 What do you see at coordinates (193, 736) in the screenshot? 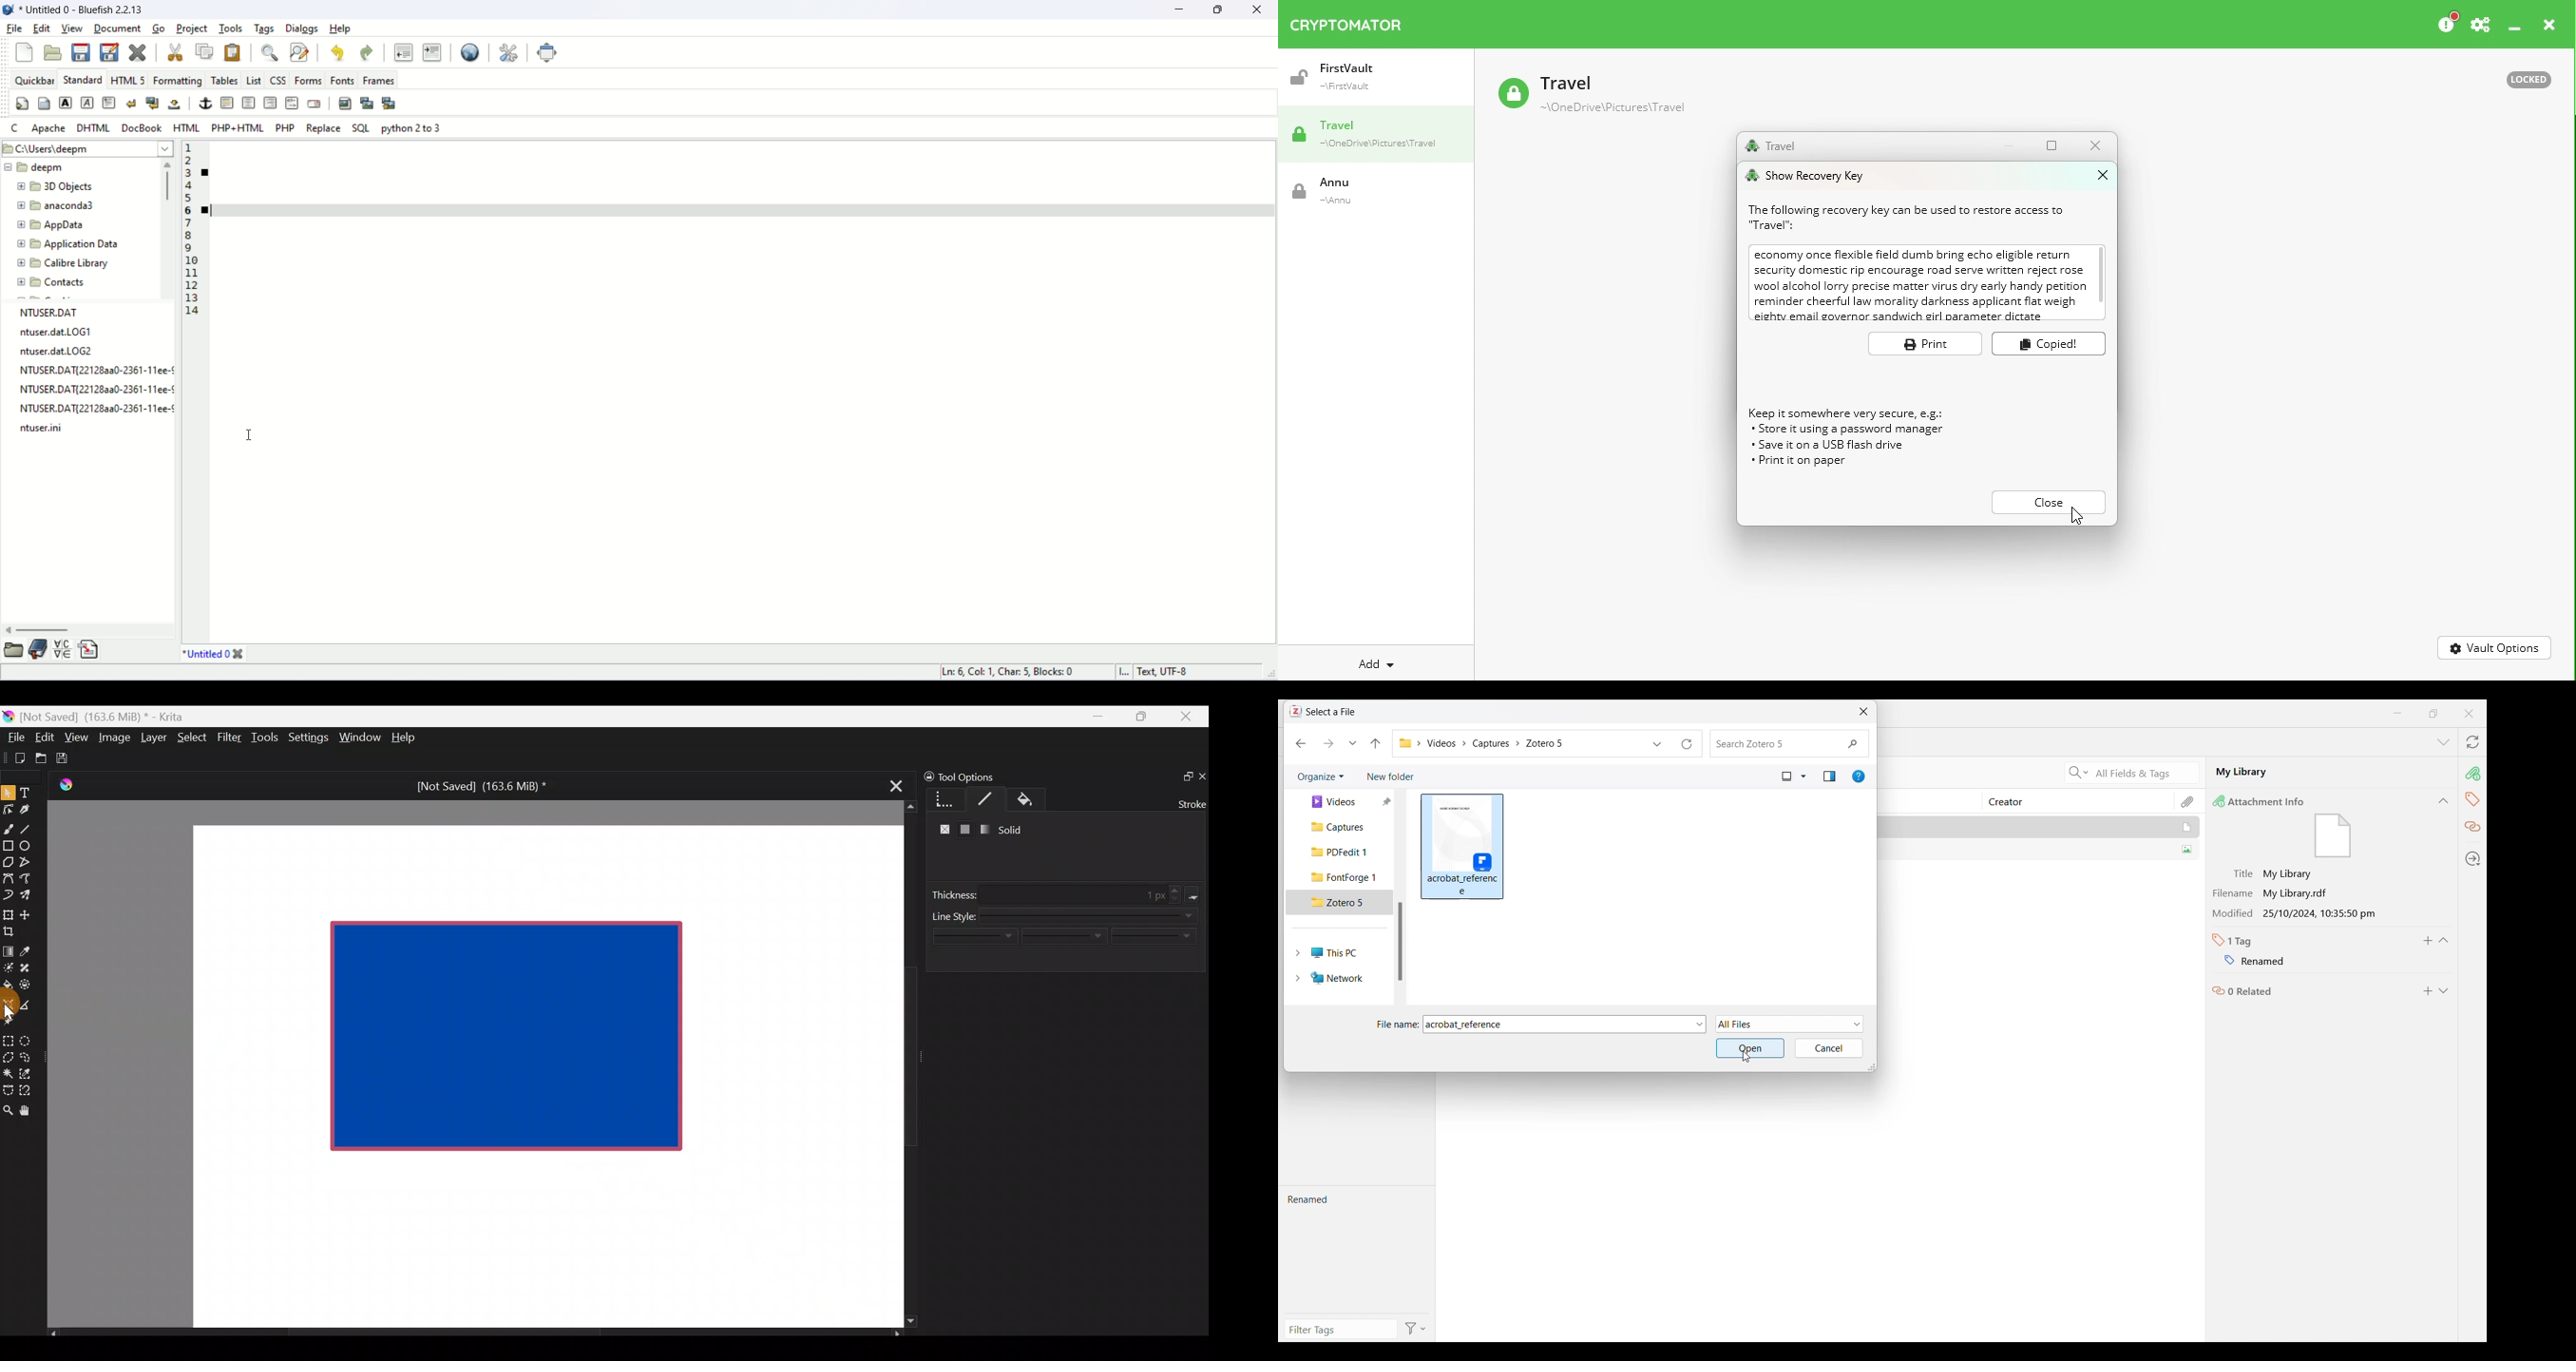
I see `Select` at bounding box center [193, 736].